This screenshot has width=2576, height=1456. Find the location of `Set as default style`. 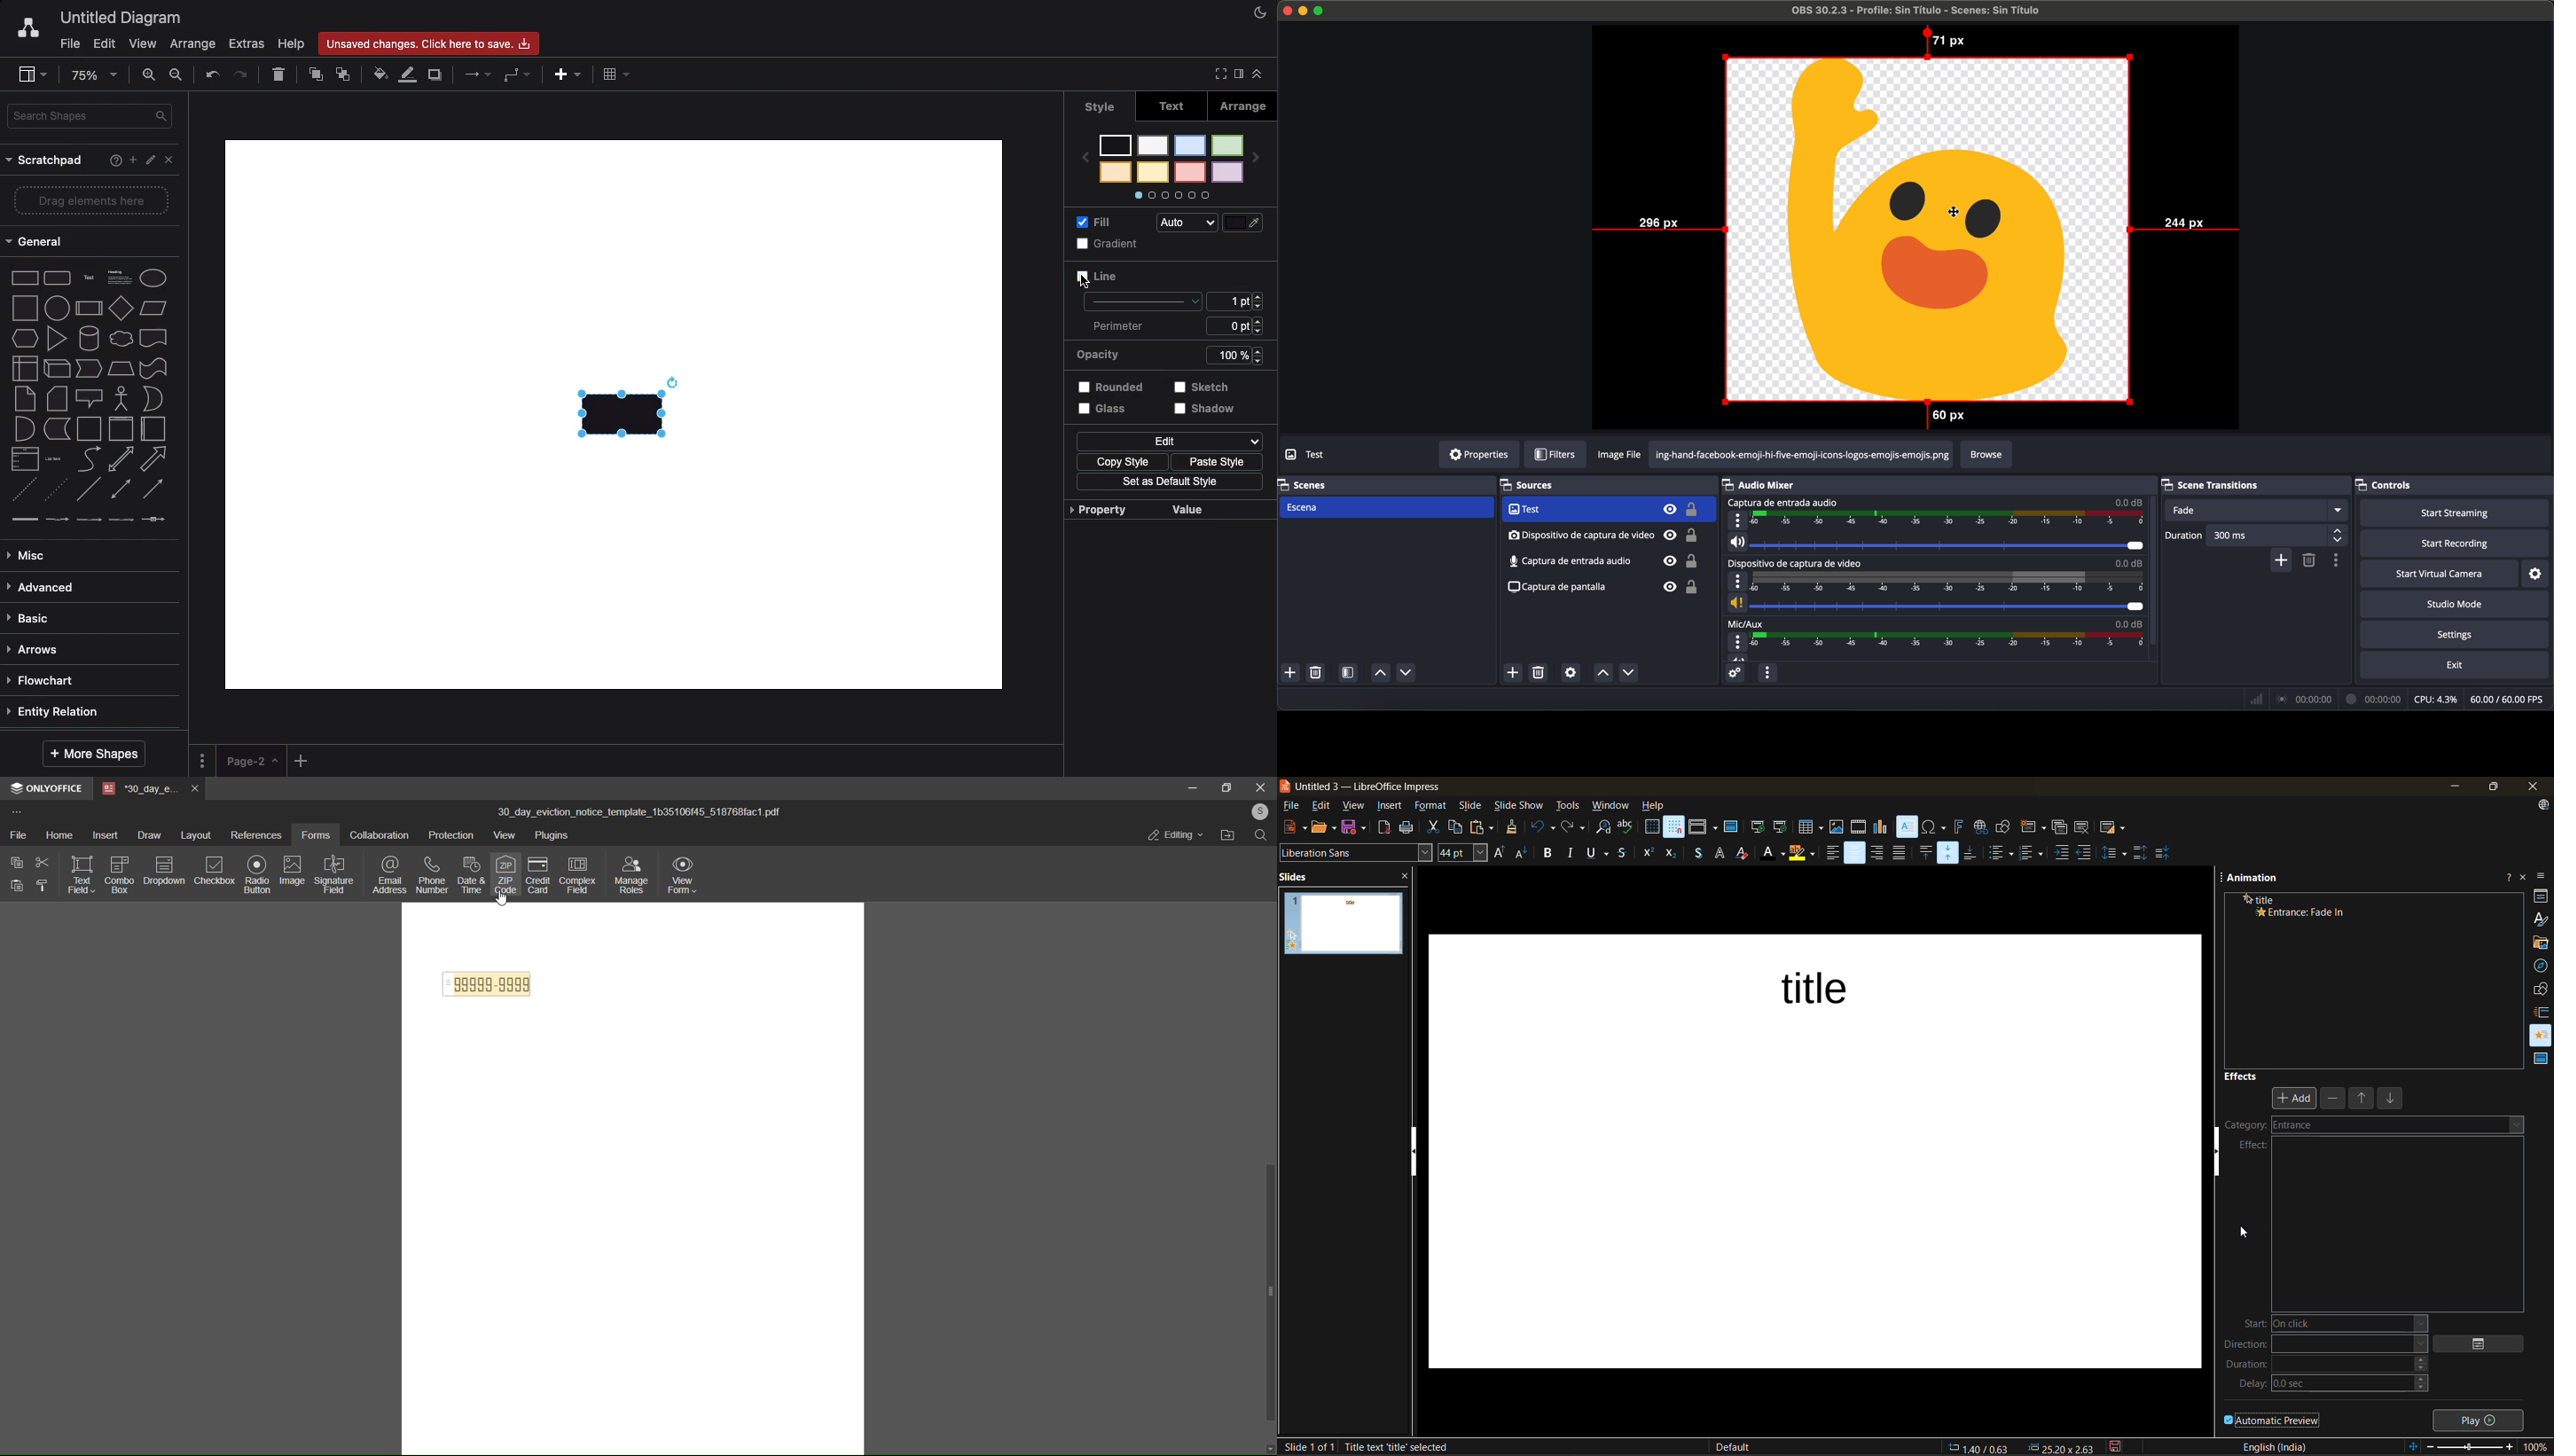

Set as default style is located at coordinates (1166, 483).